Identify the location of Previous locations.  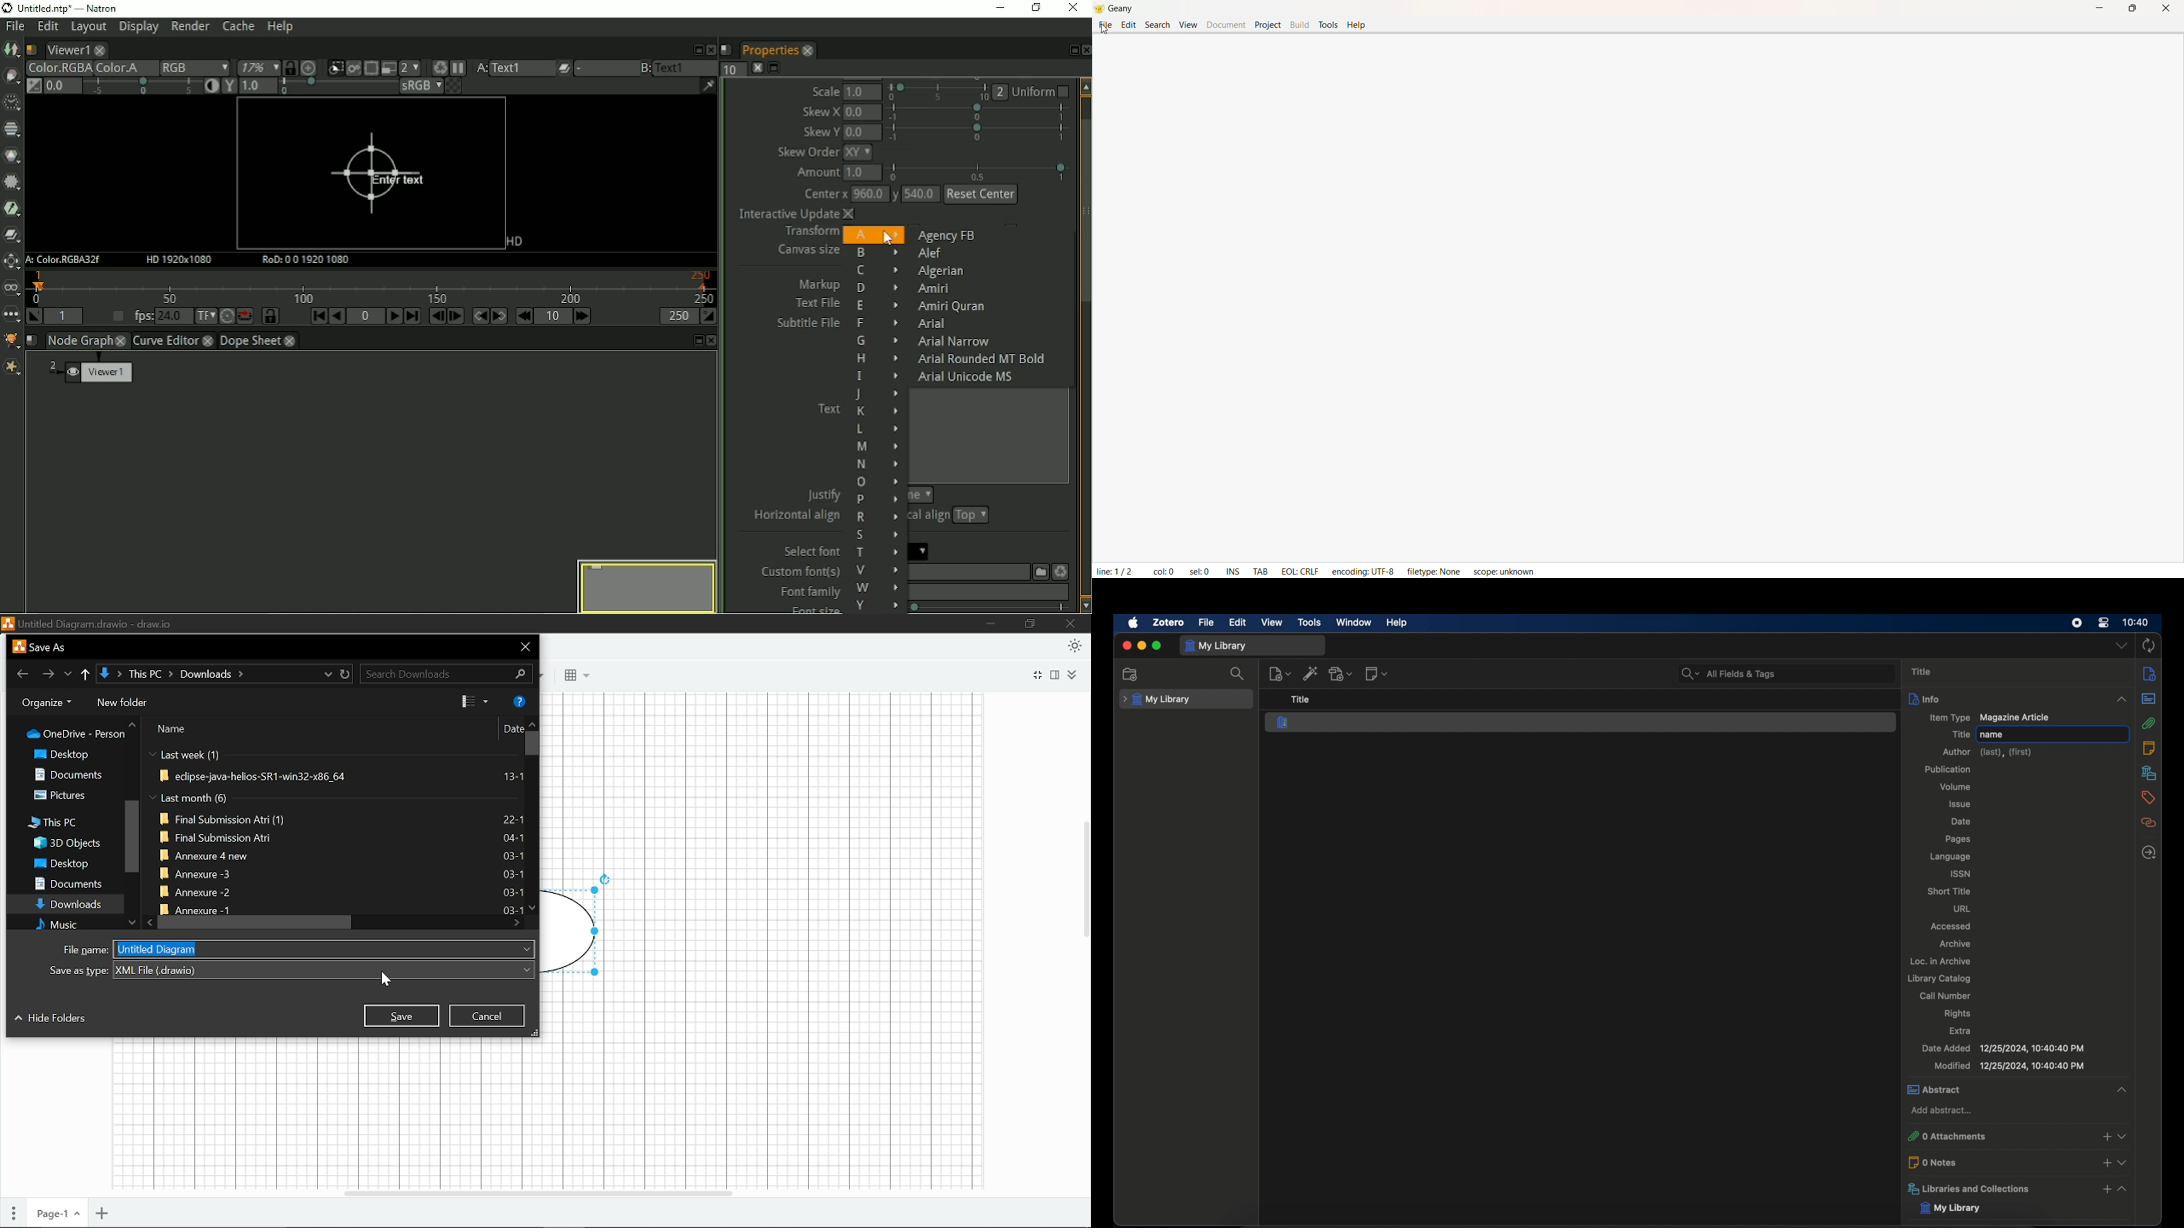
(69, 672).